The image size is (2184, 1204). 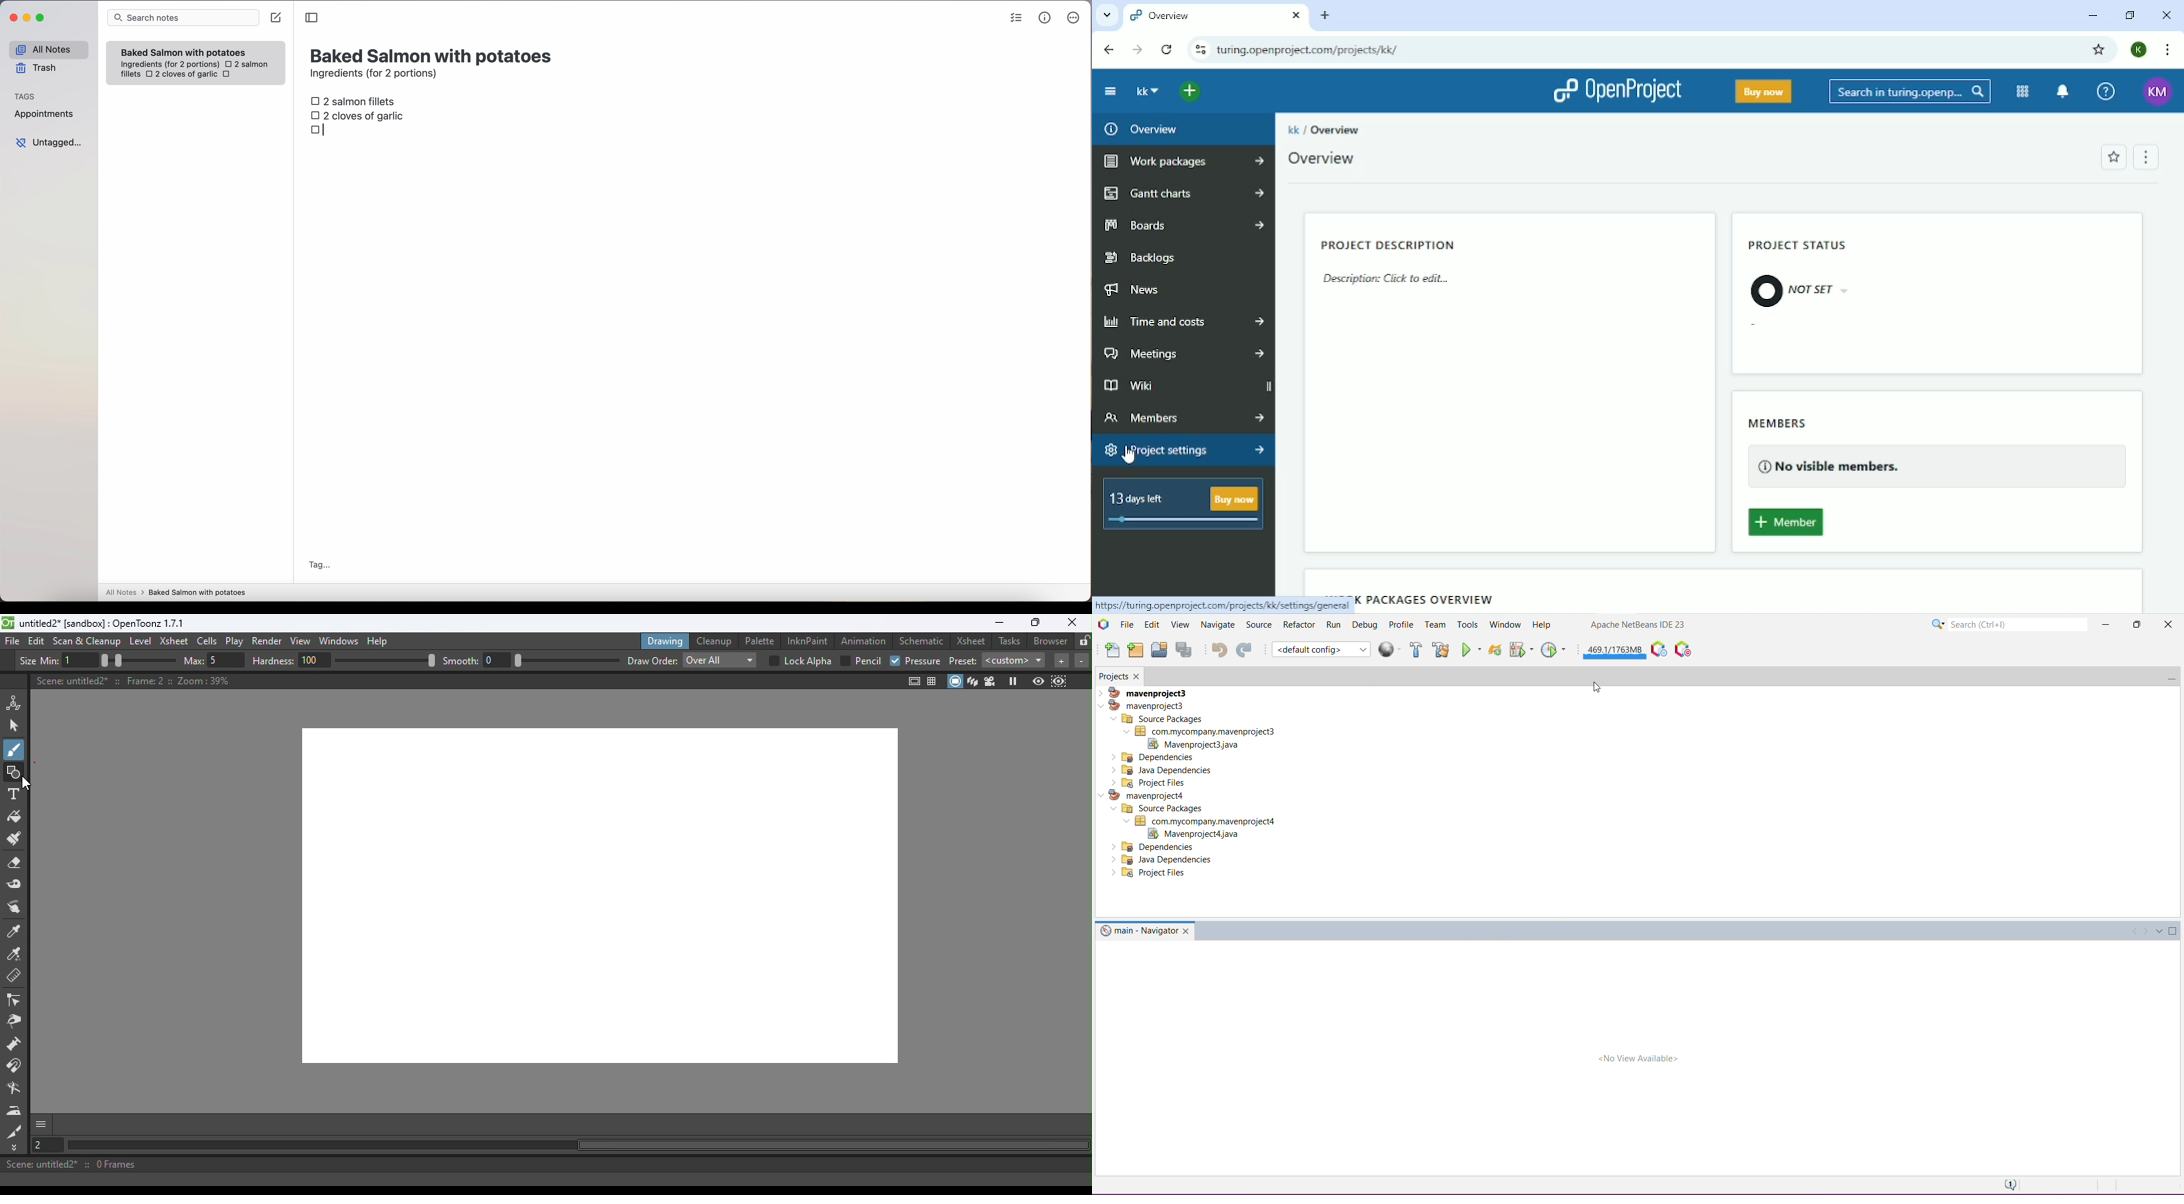 I want to click on Xsheet, so click(x=973, y=640).